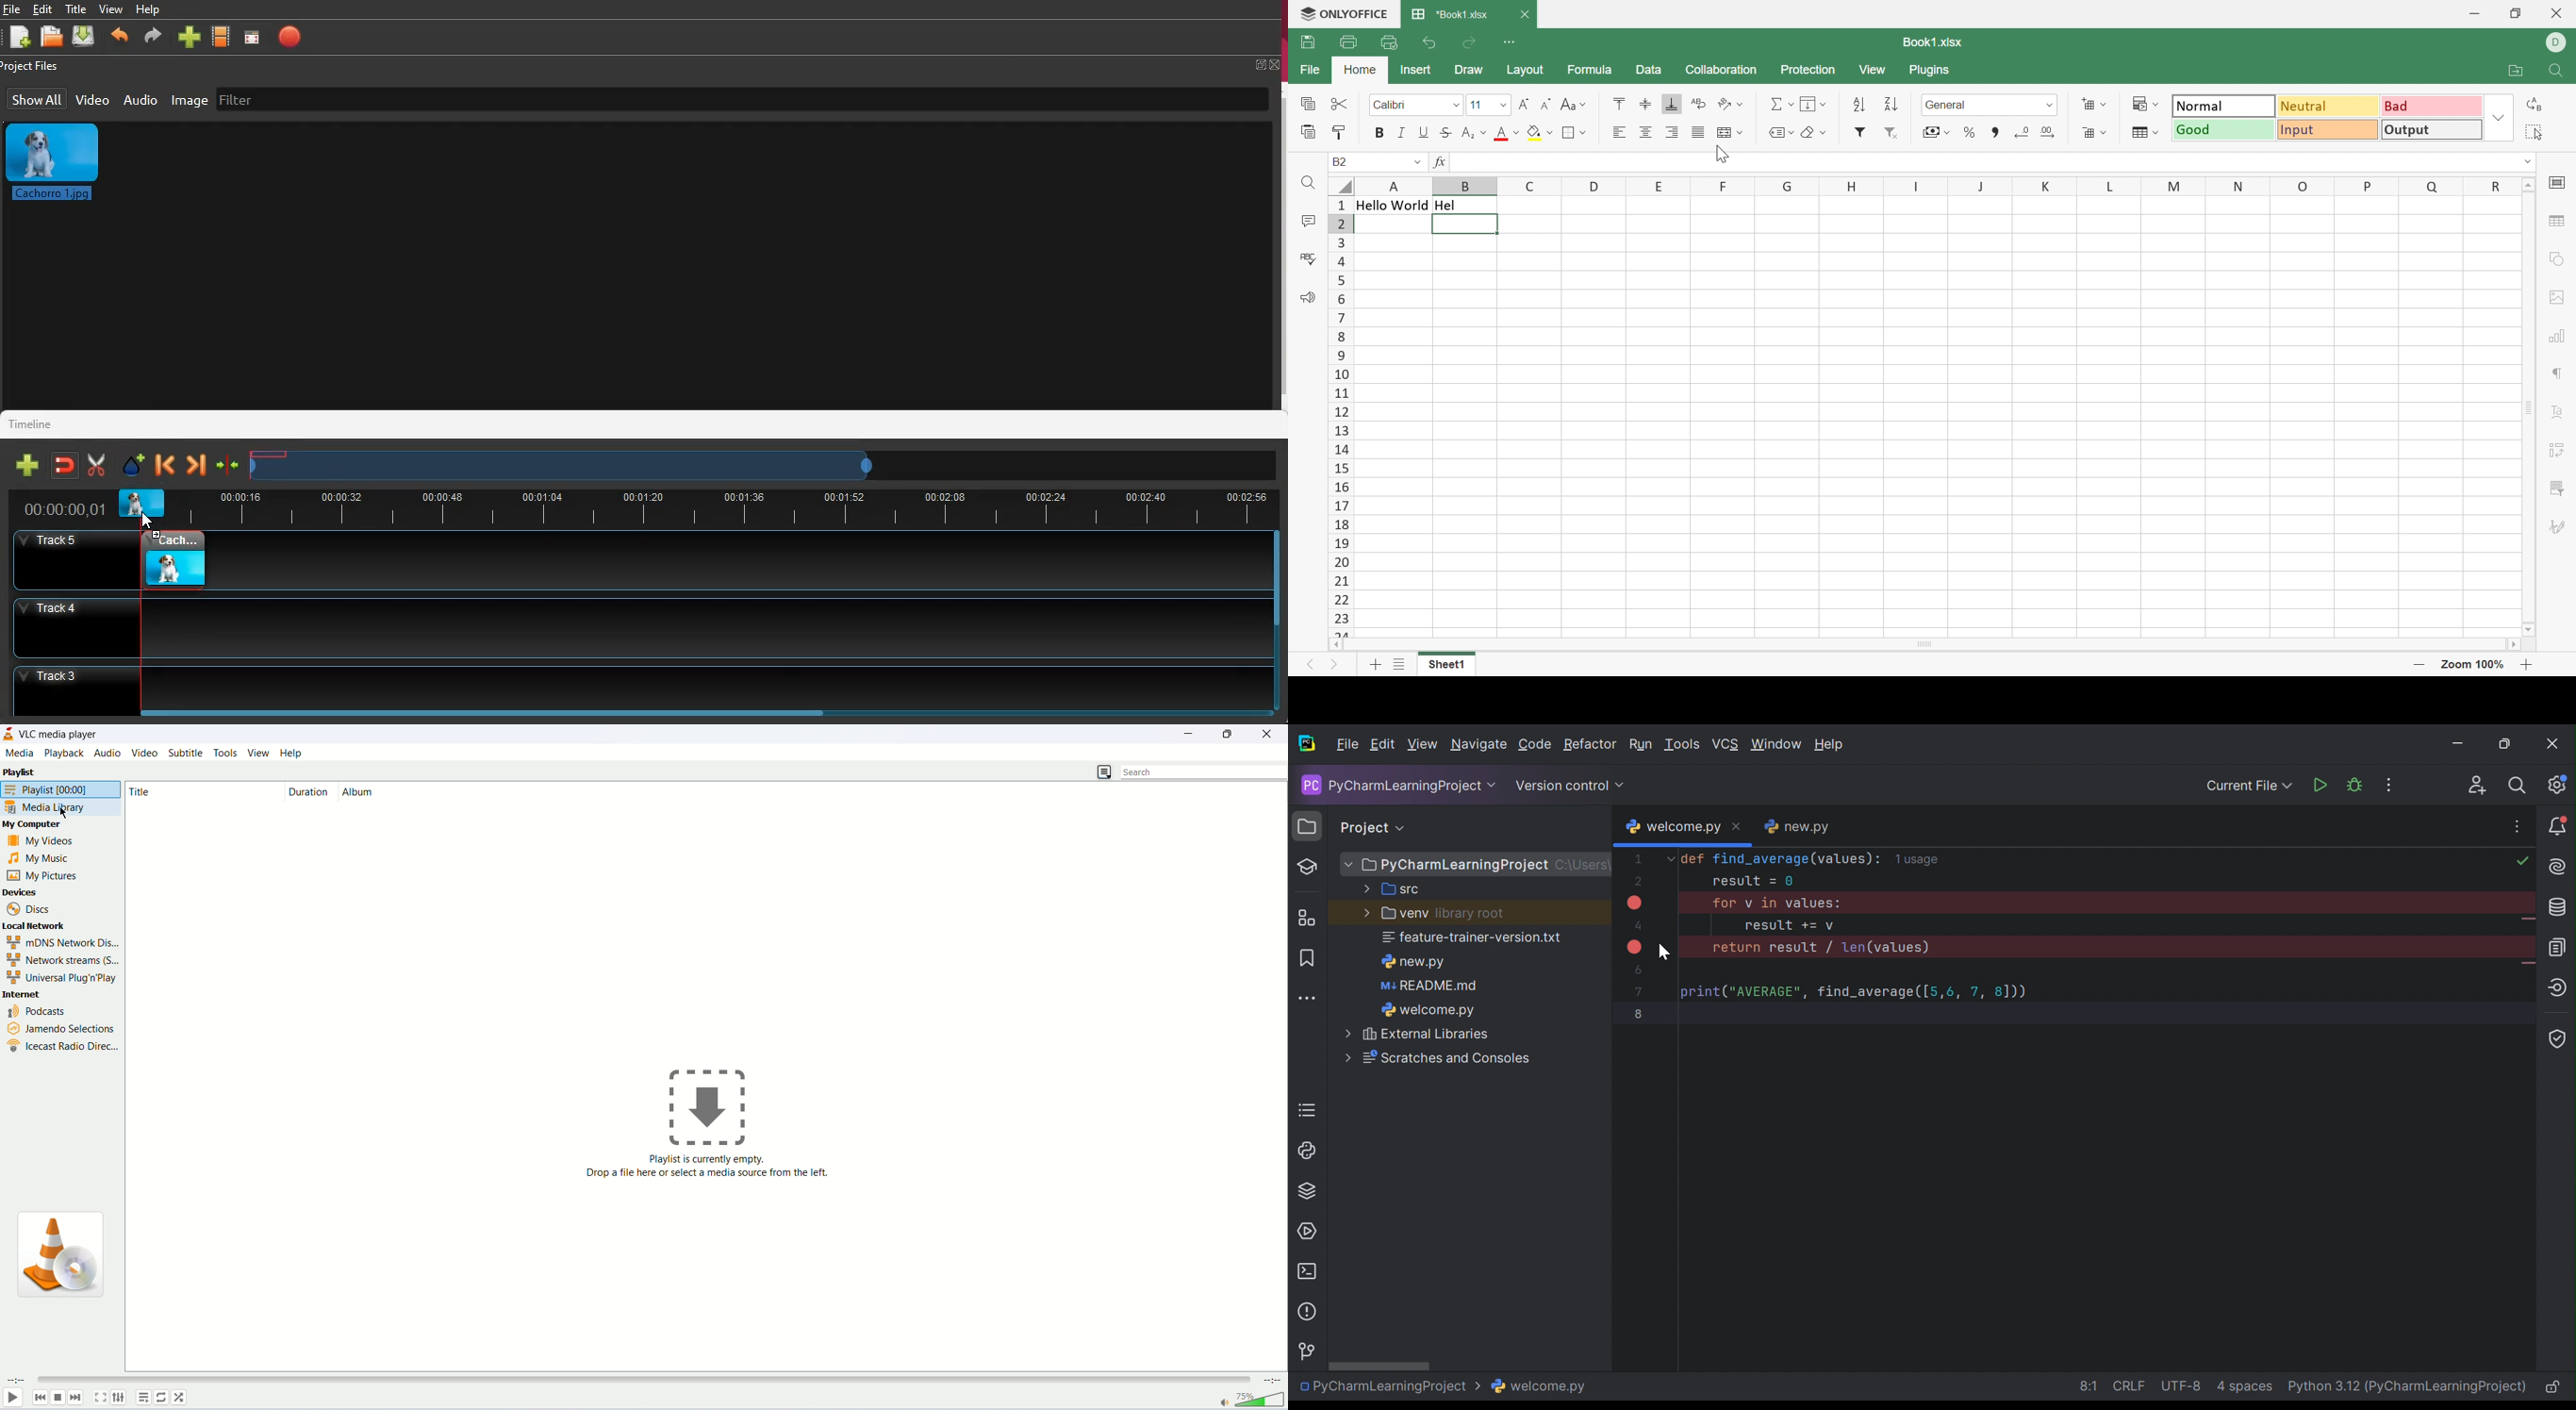 This screenshot has width=2576, height=1428. What do you see at coordinates (66, 813) in the screenshot?
I see `mouse cursor` at bounding box center [66, 813].